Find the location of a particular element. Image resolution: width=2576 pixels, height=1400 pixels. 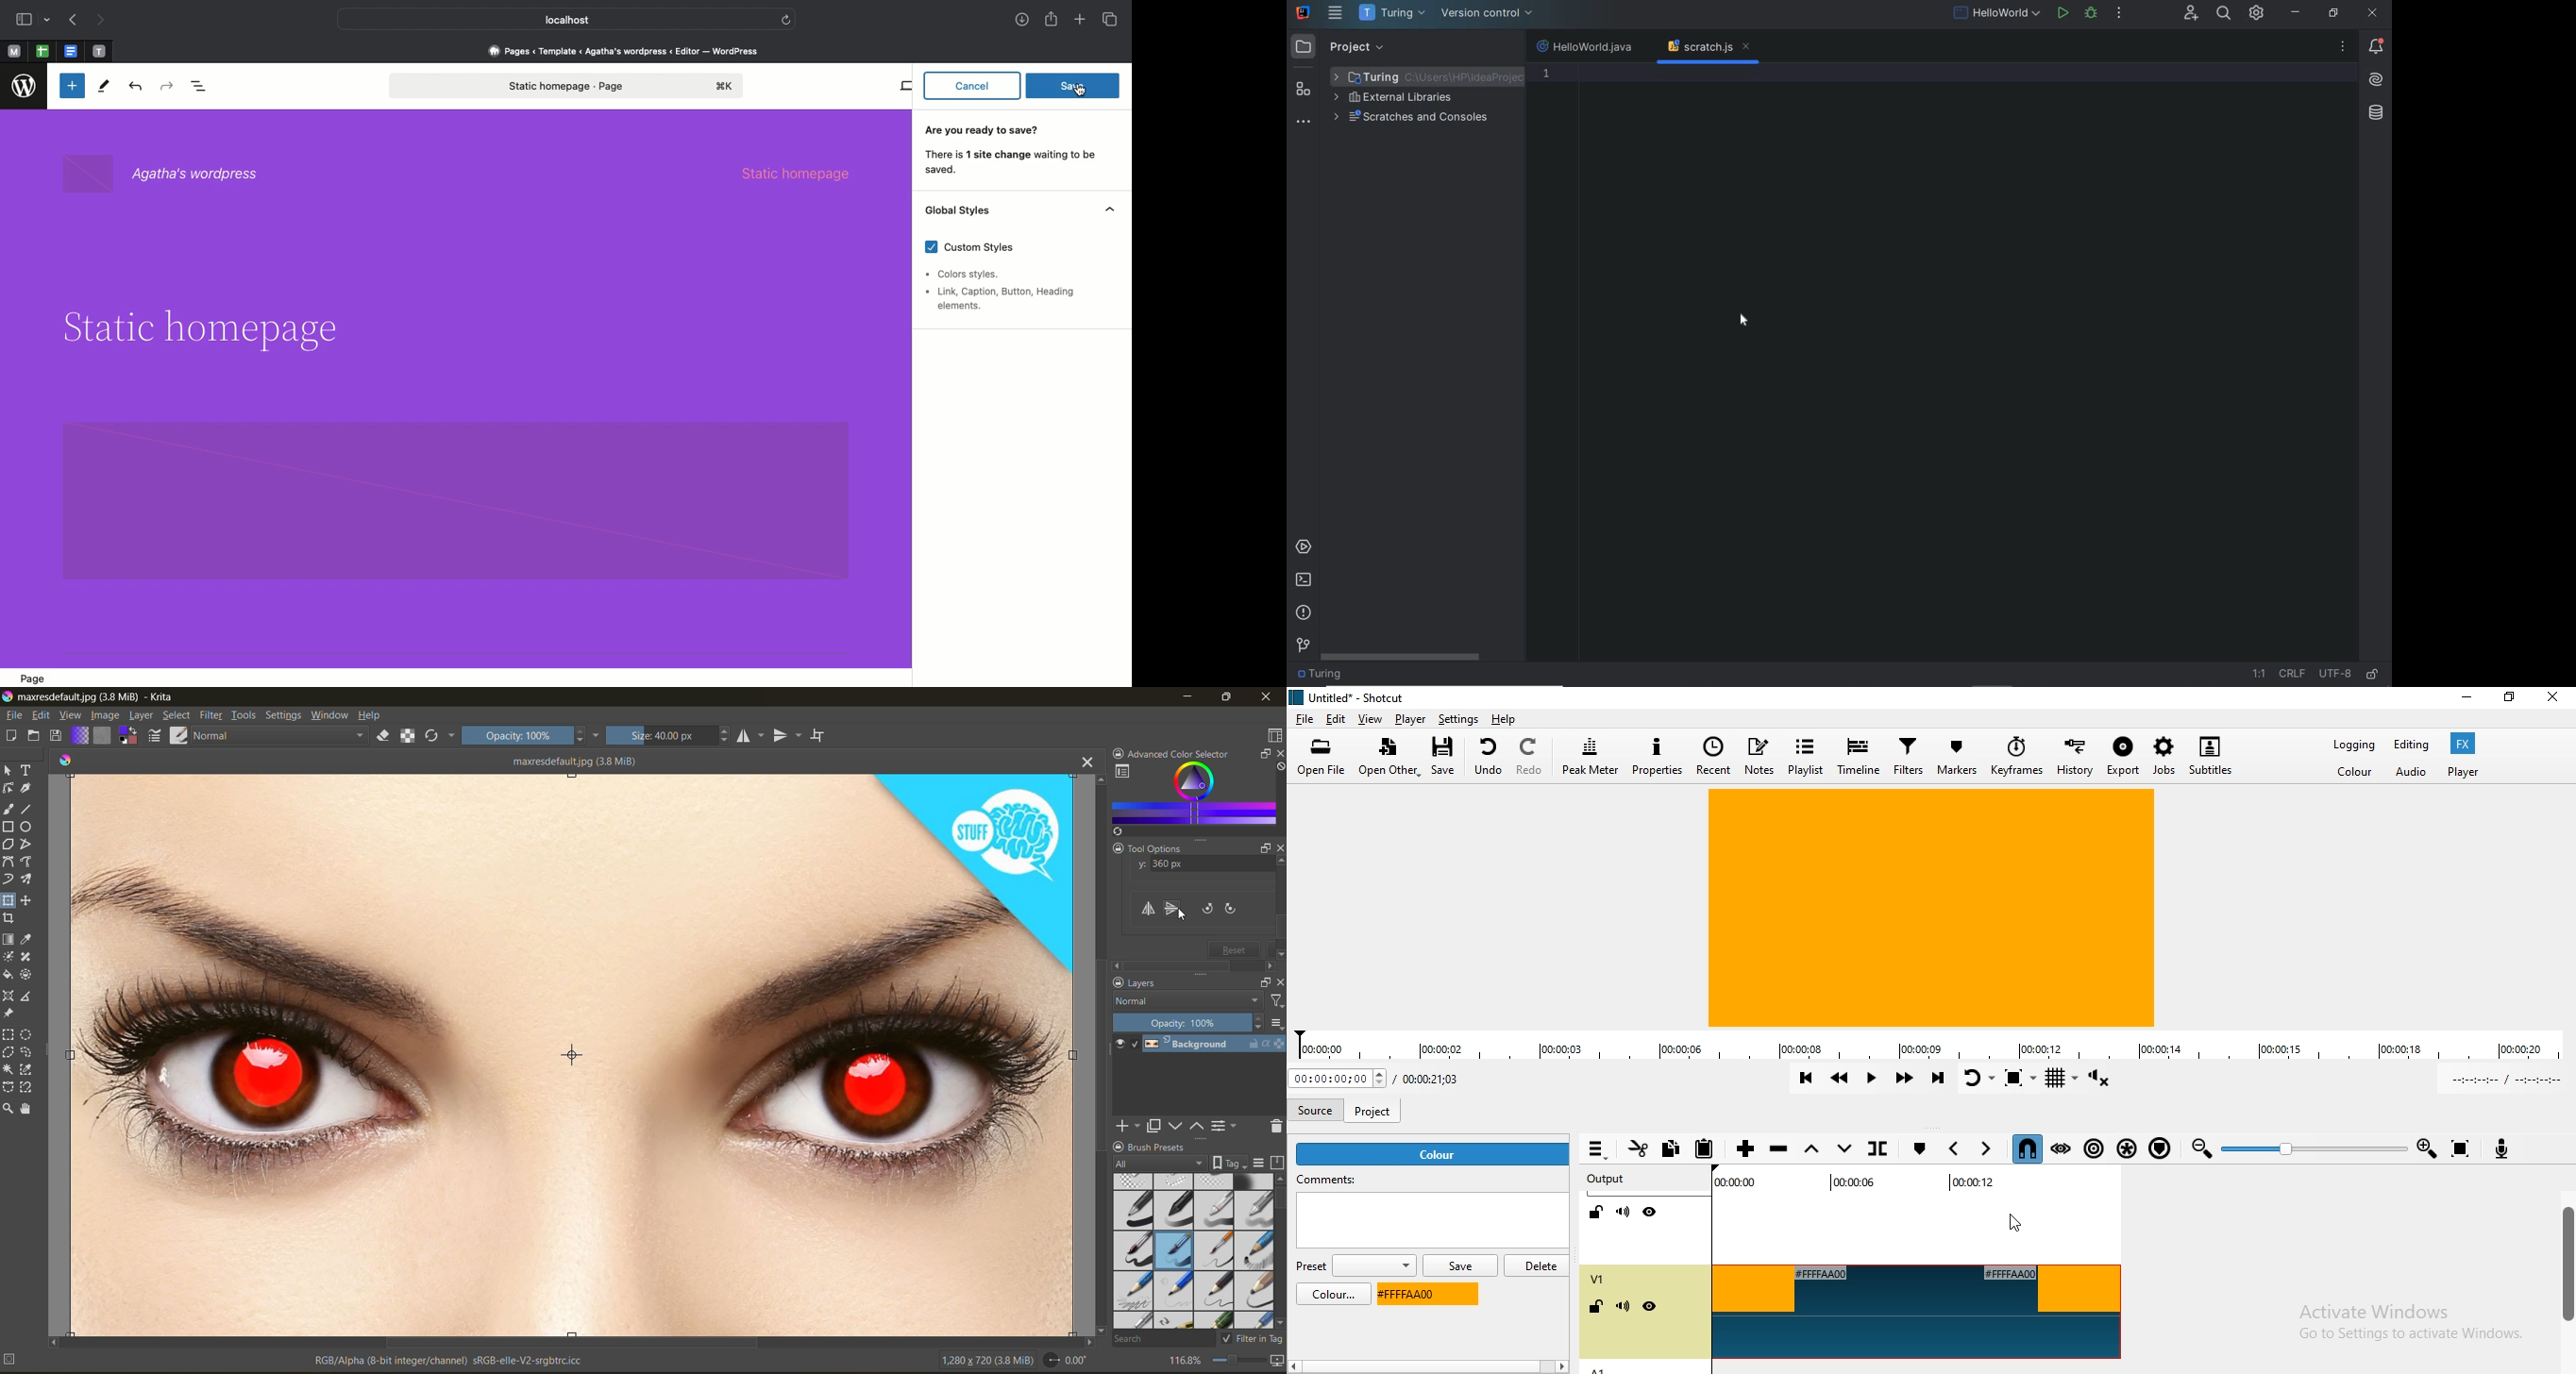

Pinned tab is located at coordinates (13, 52).